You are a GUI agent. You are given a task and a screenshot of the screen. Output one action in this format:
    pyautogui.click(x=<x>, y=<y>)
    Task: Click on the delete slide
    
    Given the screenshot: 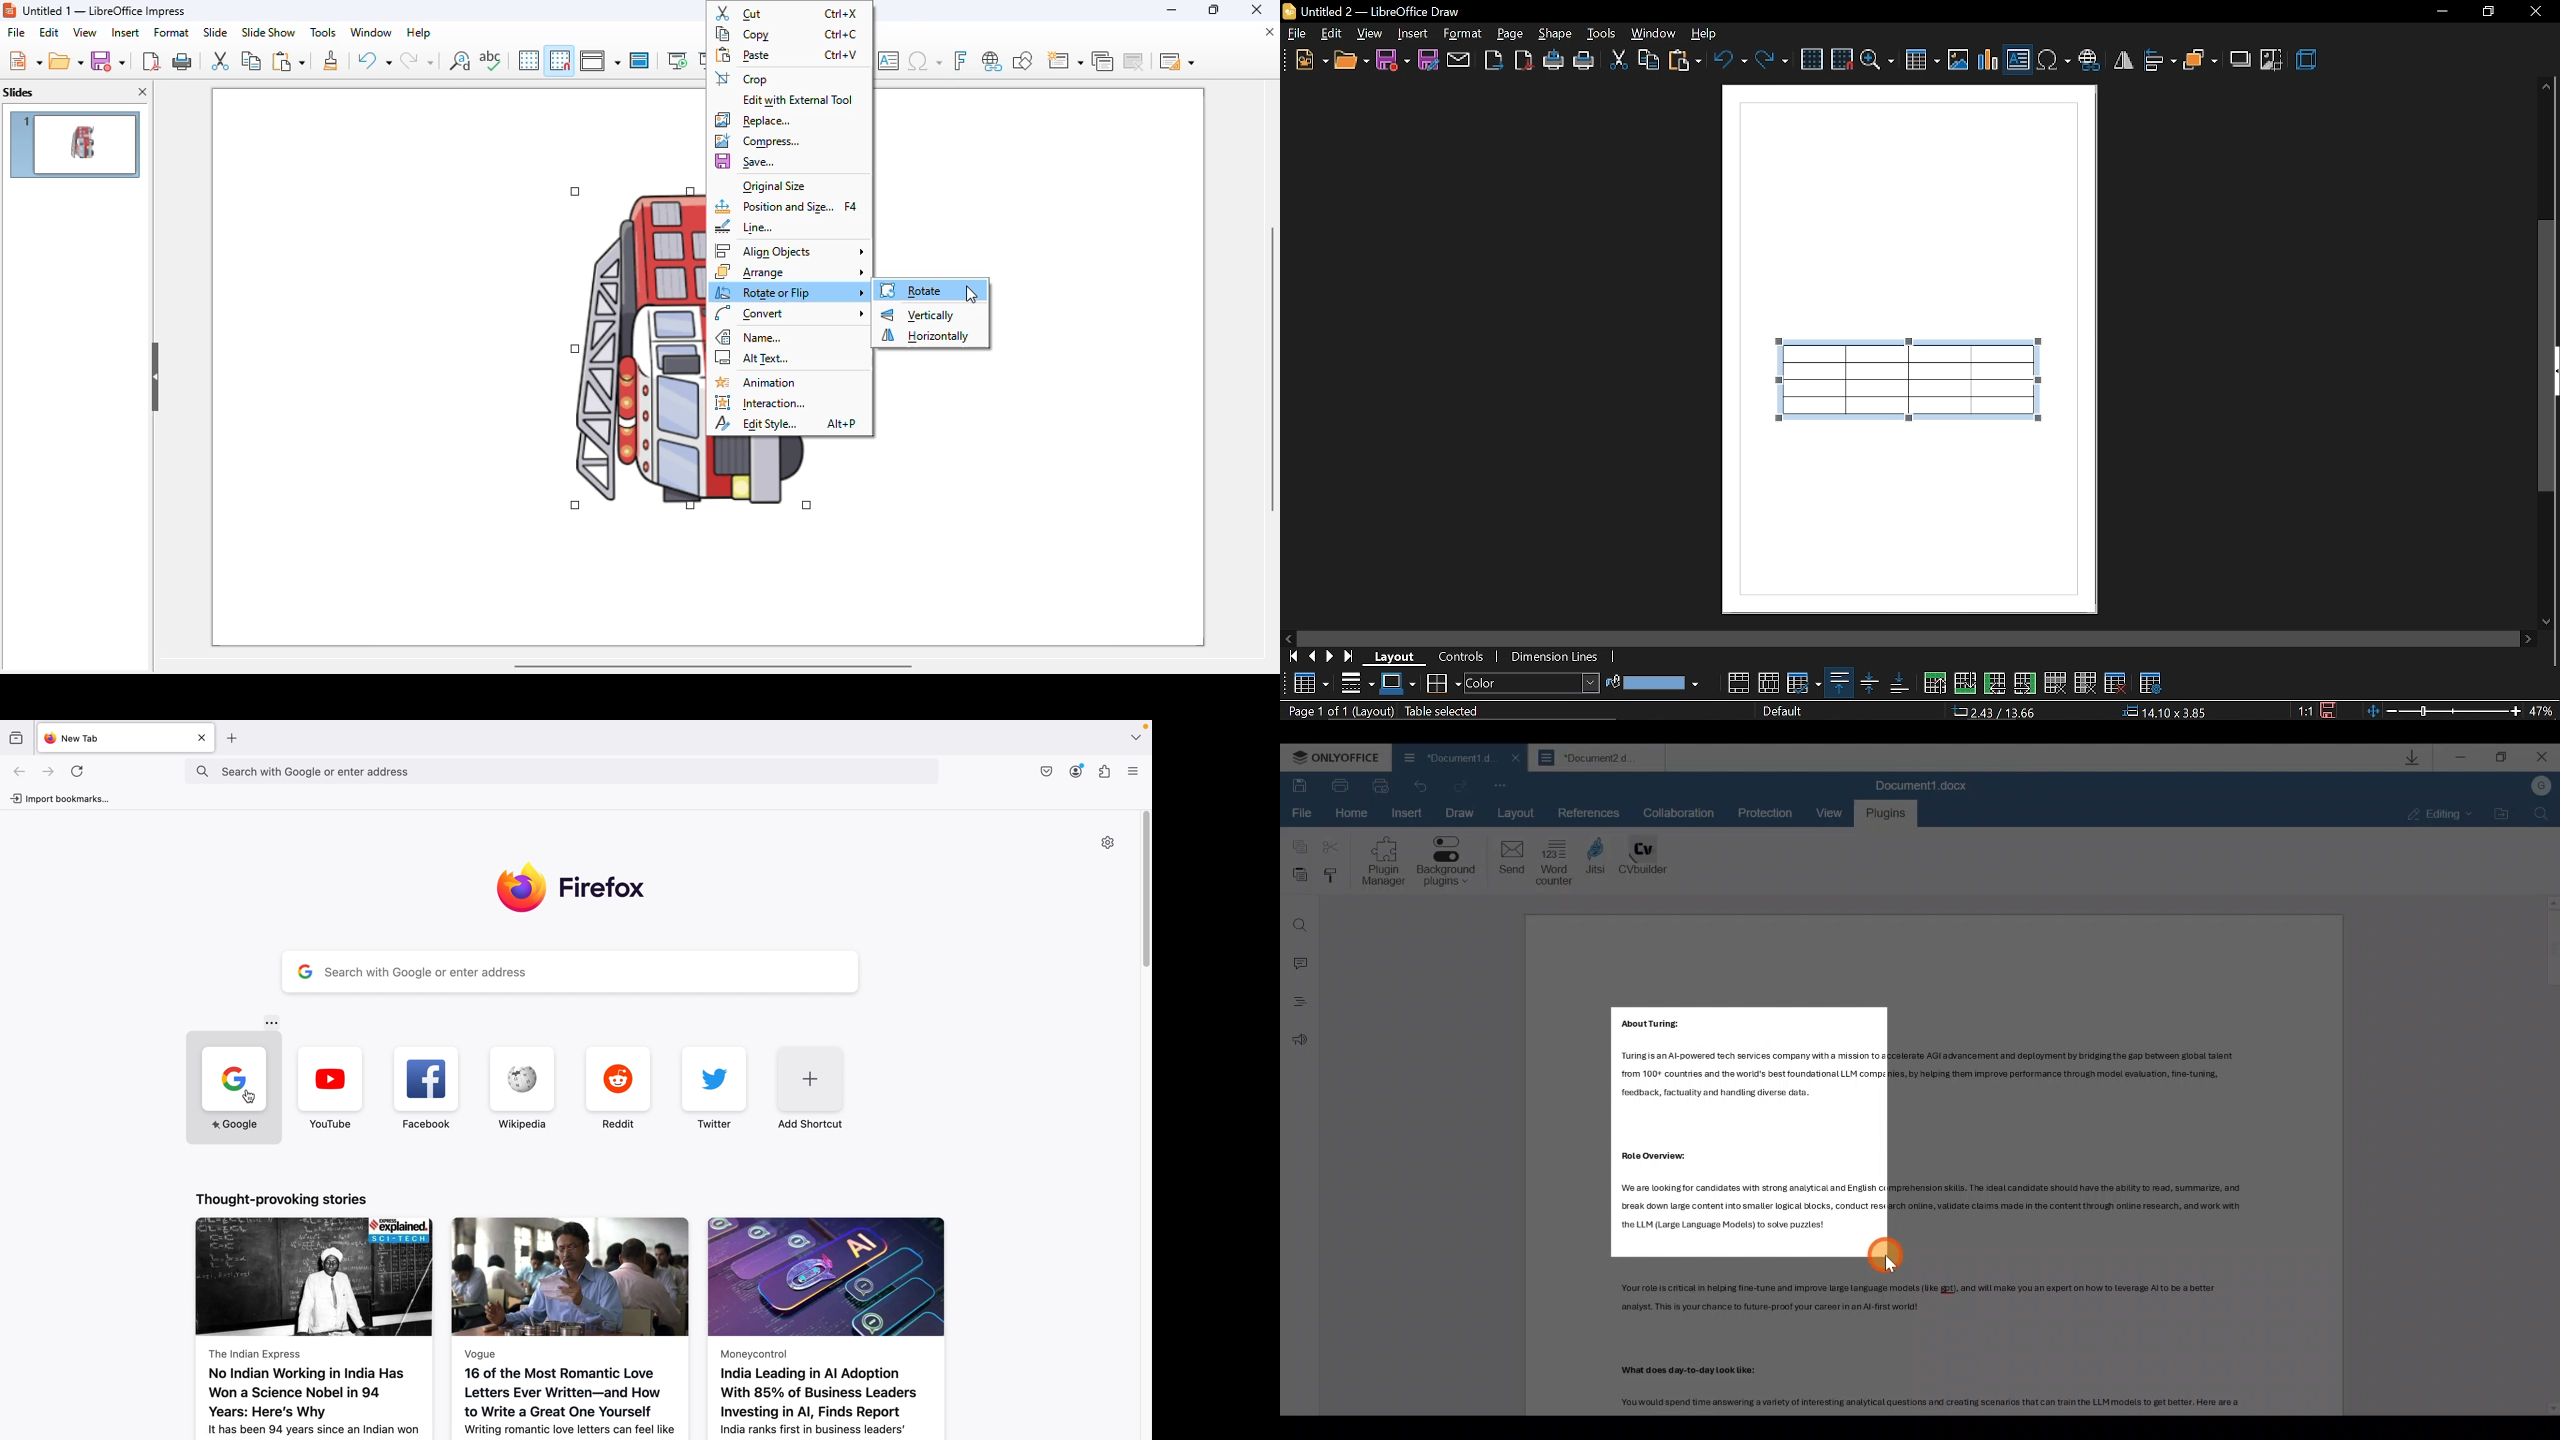 What is the action you would take?
    pyautogui.click(x=1134, y=60)
    